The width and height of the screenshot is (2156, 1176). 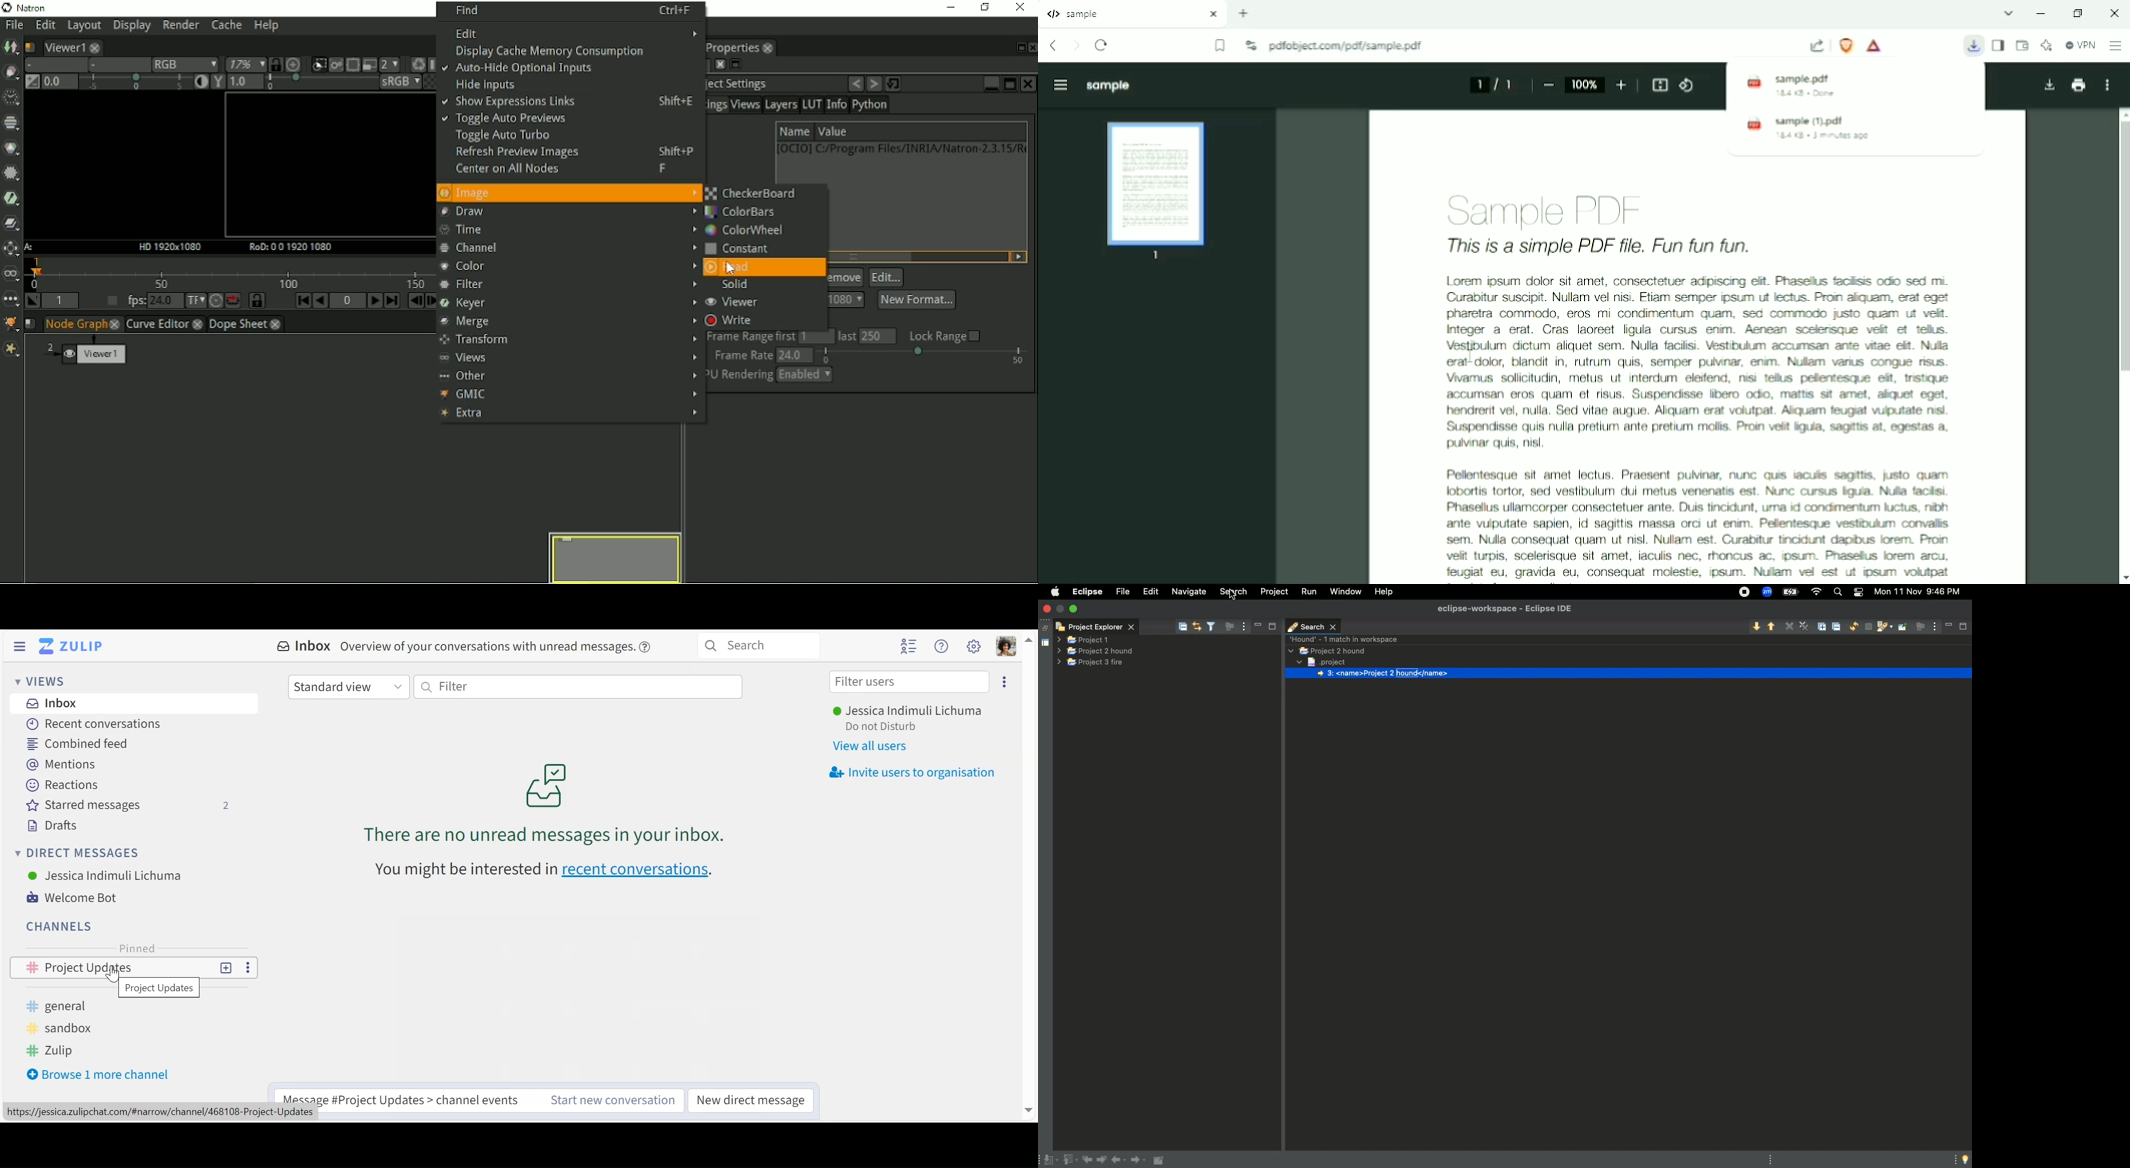 What do you see at coordinates (734, 321) in the screenshot?
I see `Write` at bounding box center [734, 321].